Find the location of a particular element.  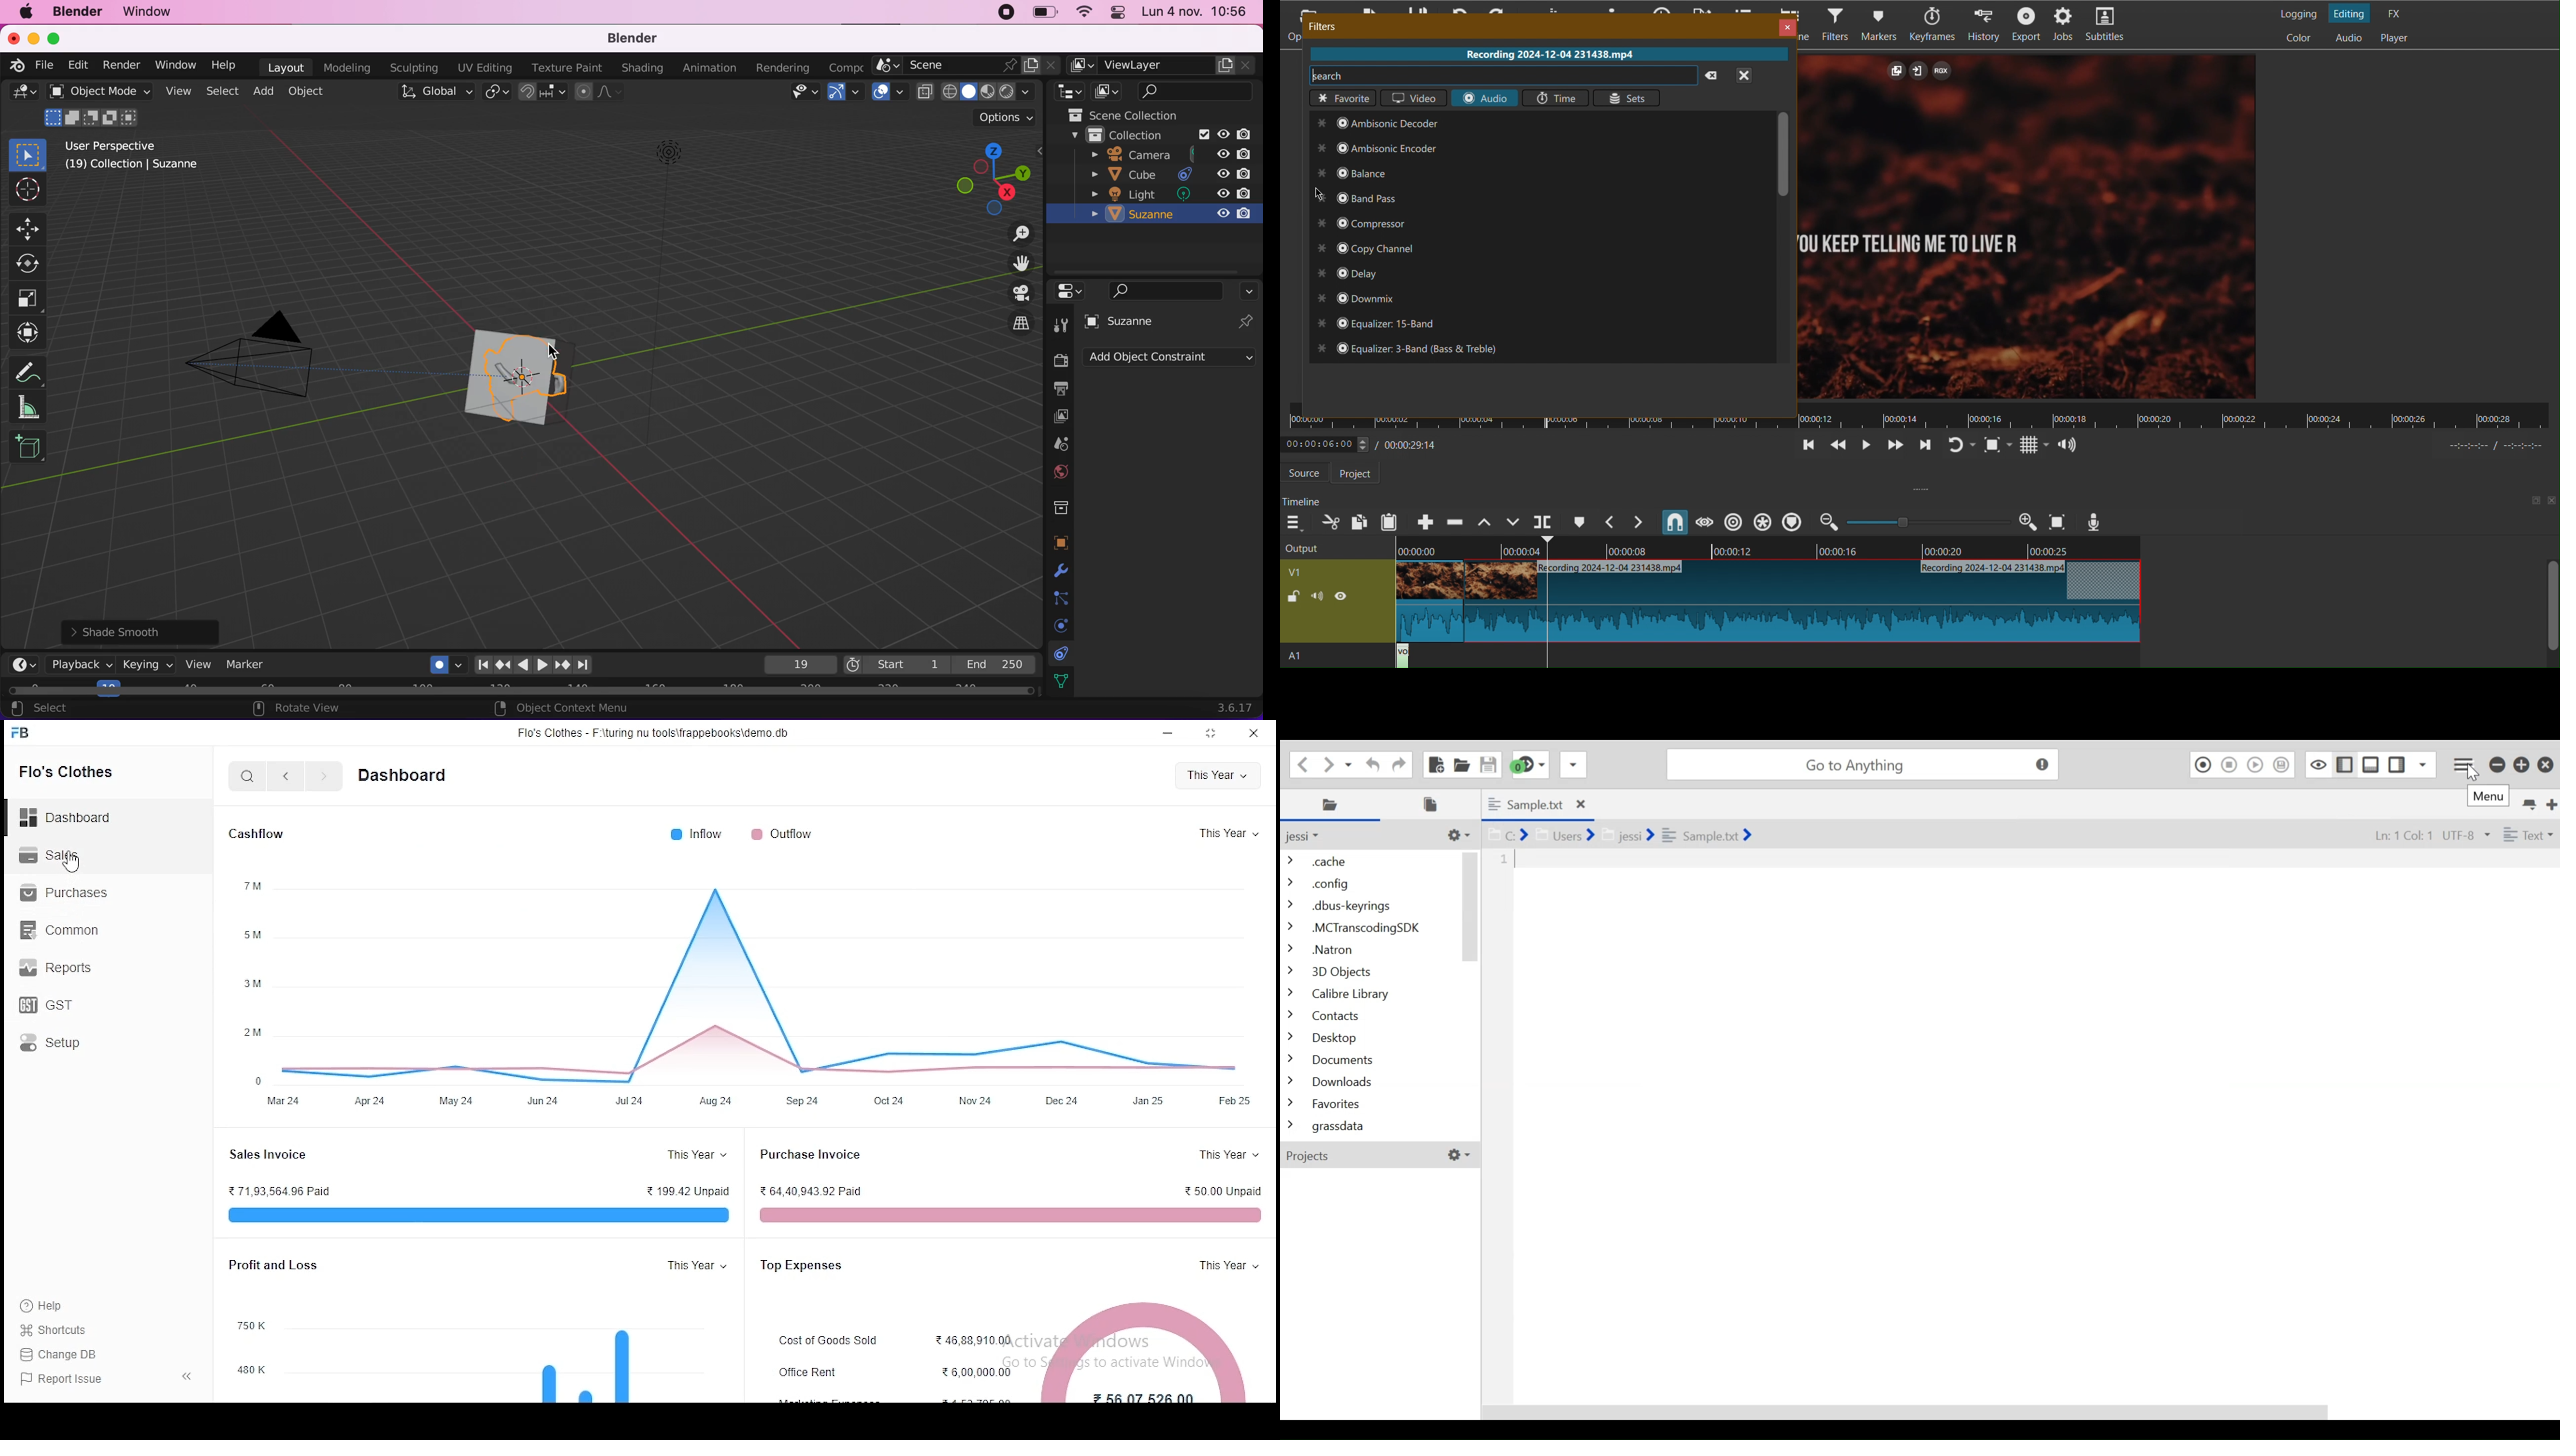

Record Macro is located at coordinates (2203, 764).